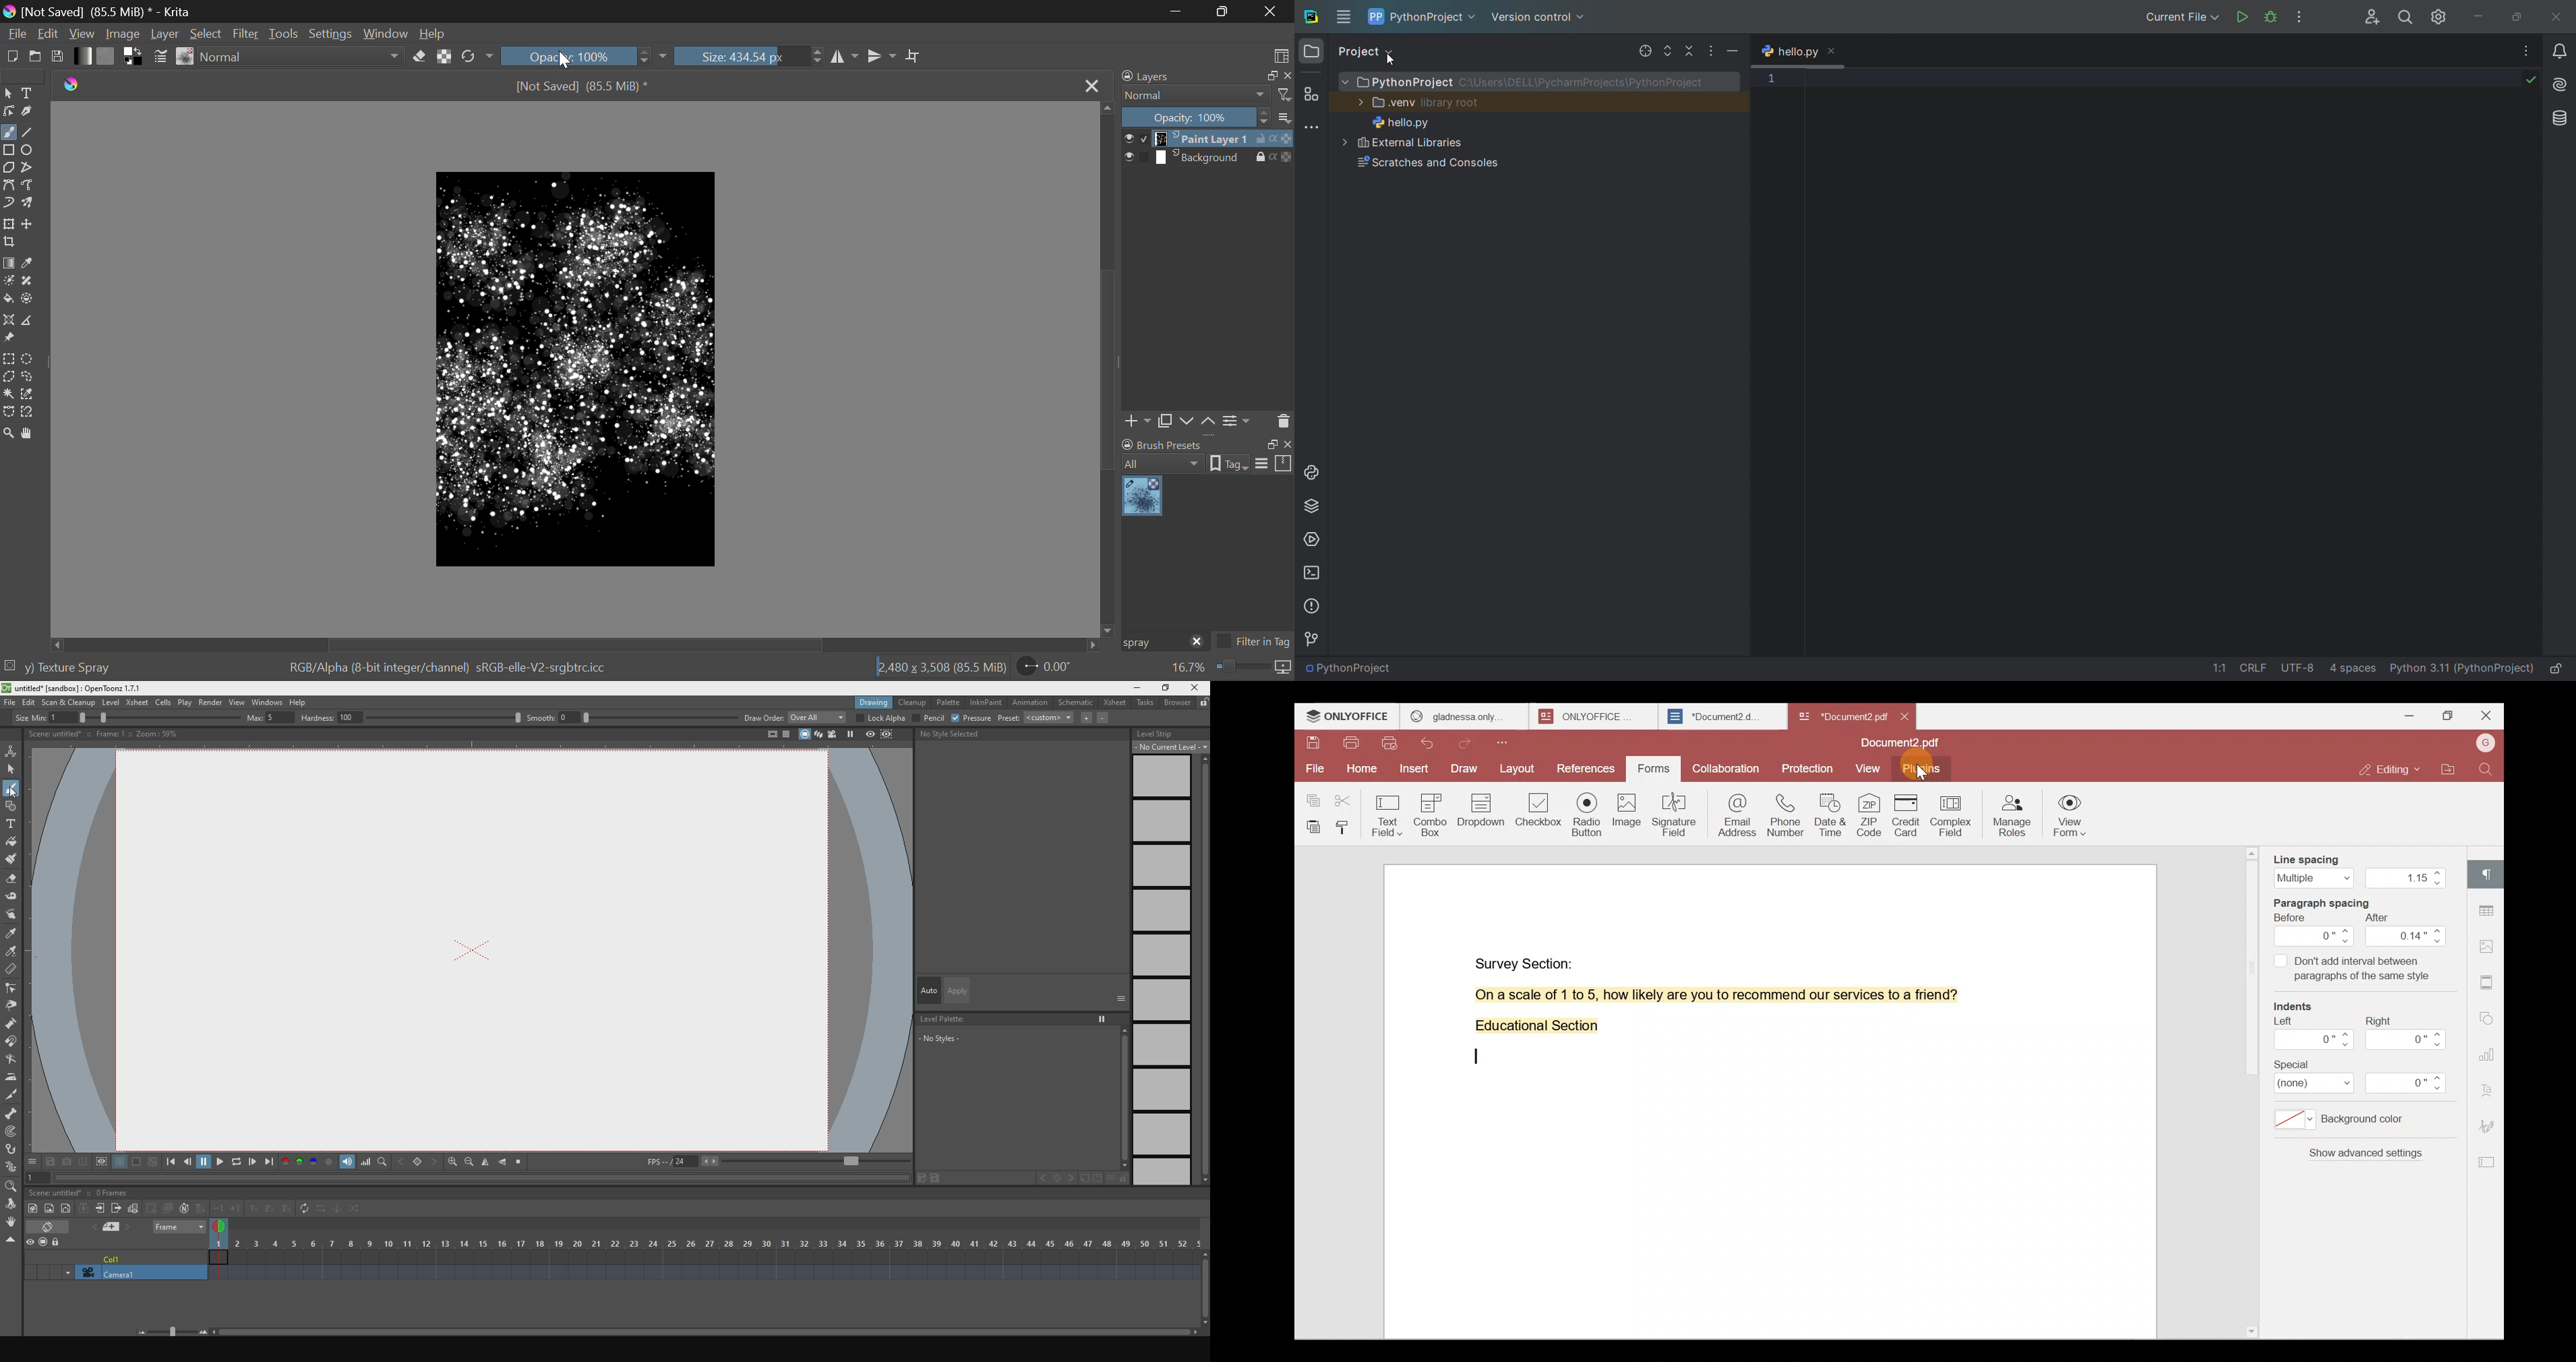 The image size is (2576, 1372). I want to click on capture, so click(66, 1163).